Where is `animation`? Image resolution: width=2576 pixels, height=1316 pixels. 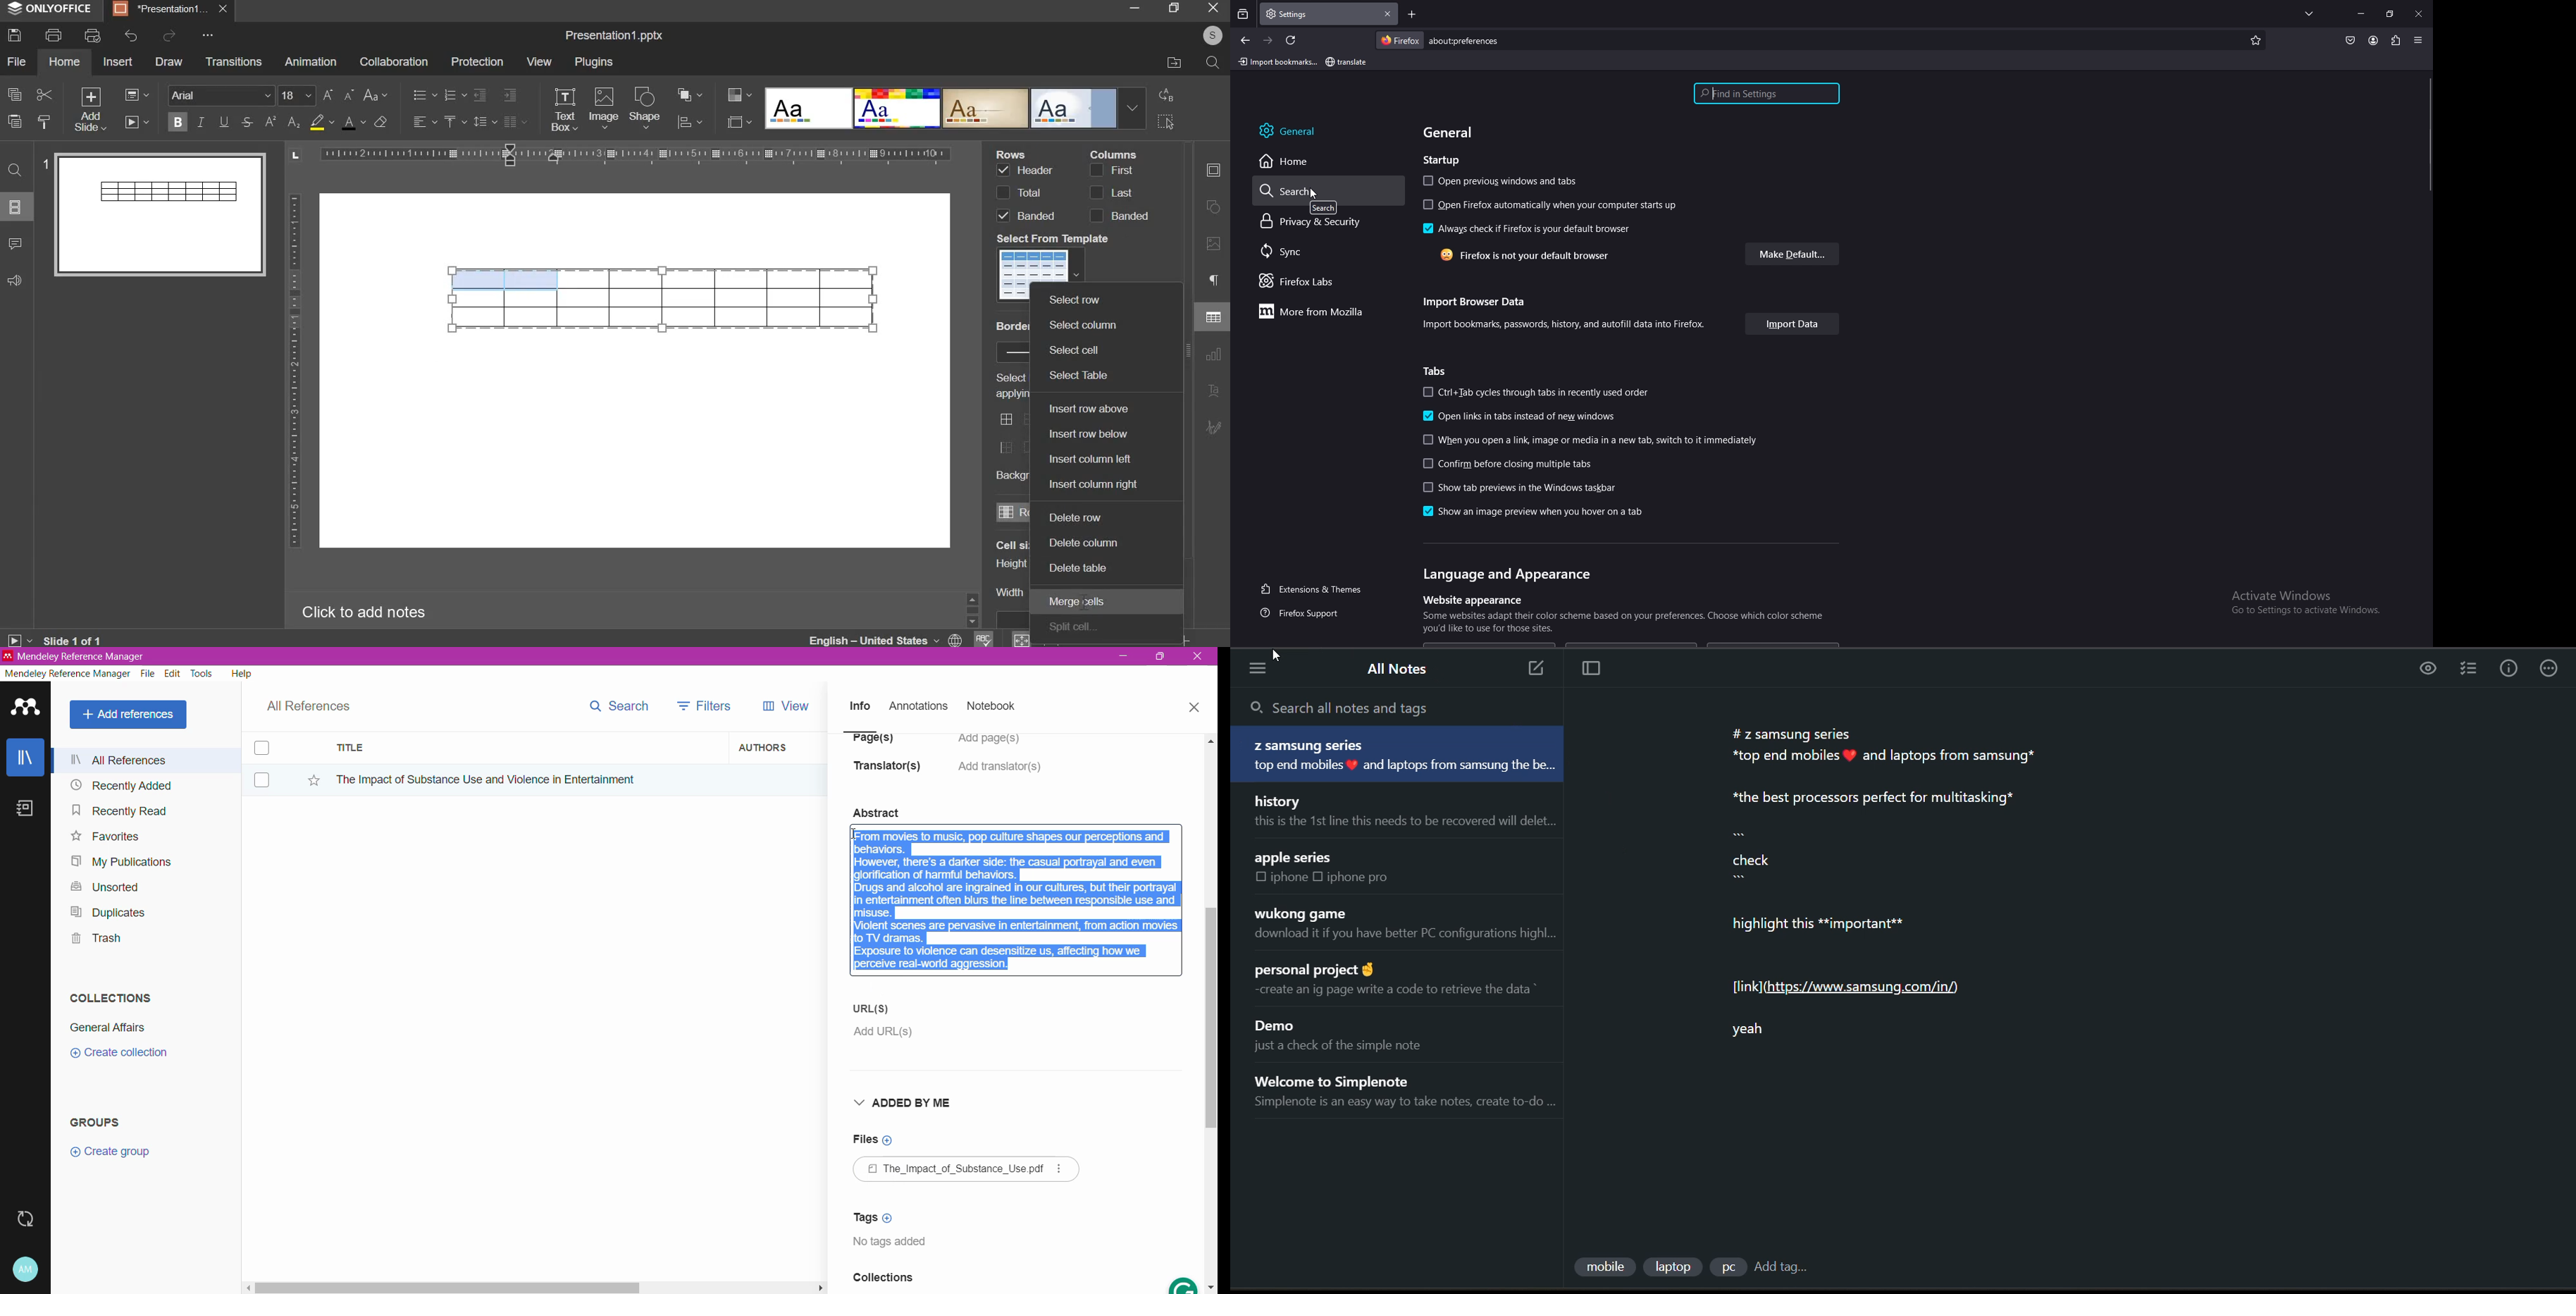
animation is located at coordinates (310, 61).